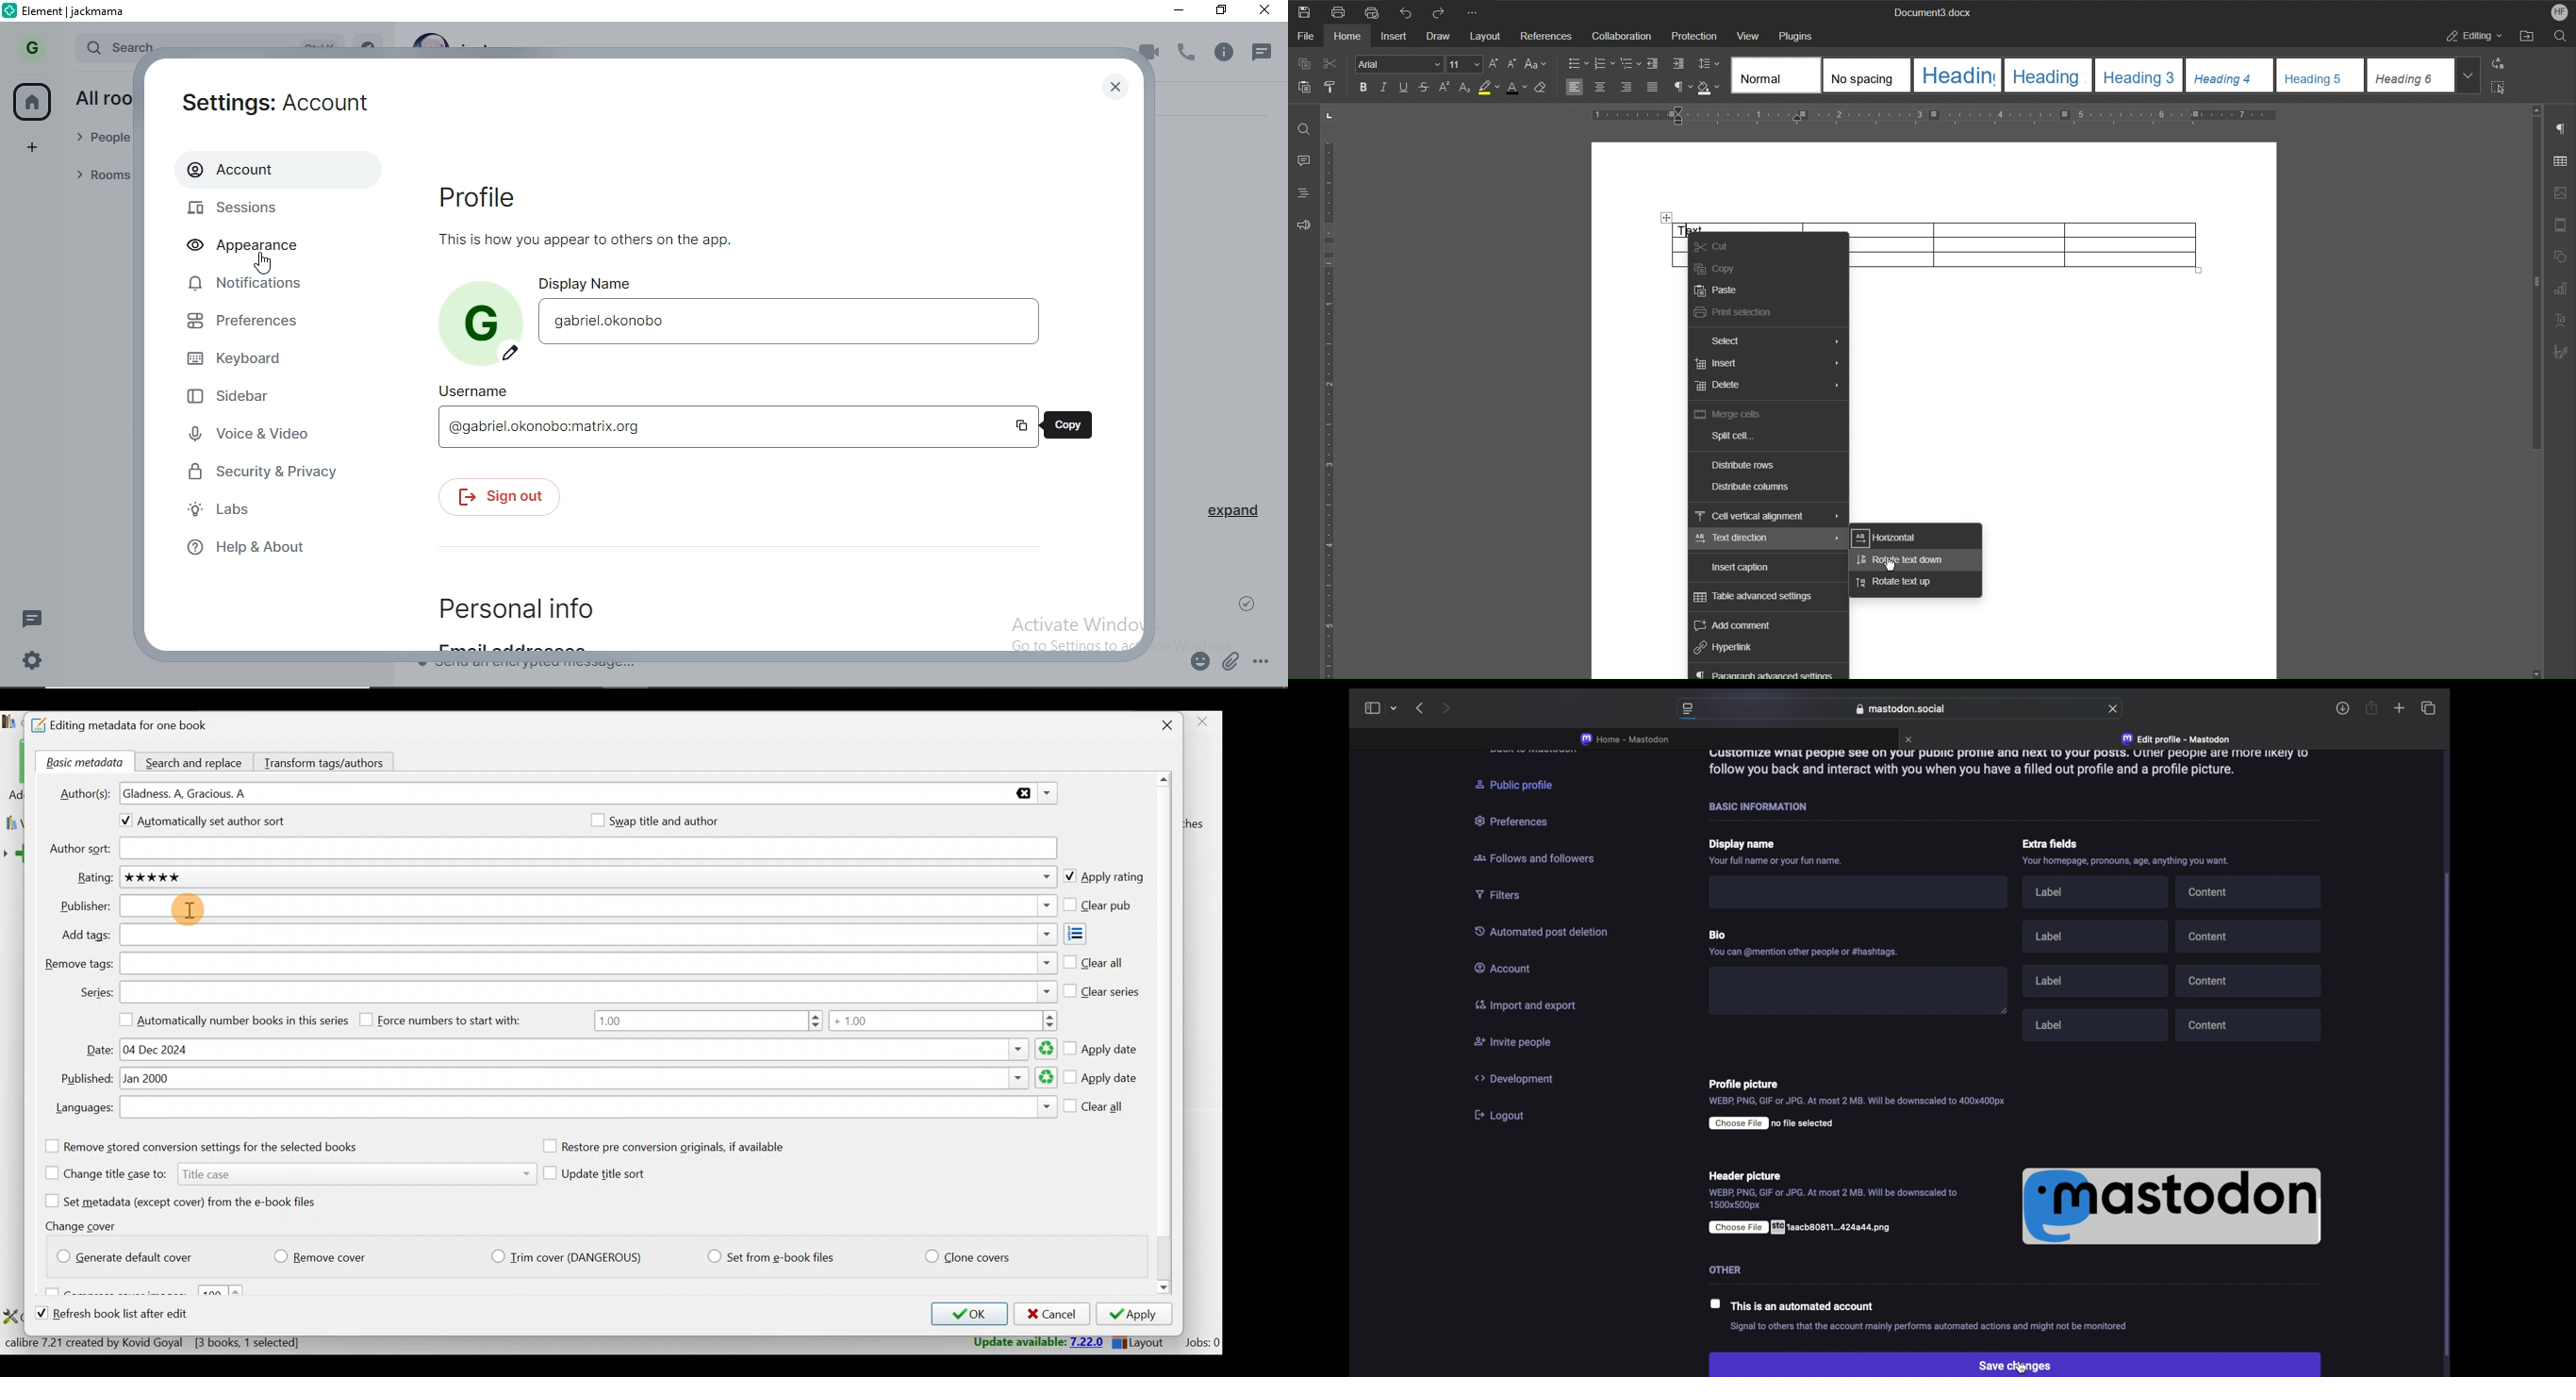 The width and height of the screenshot is (2576, 1400). I want to click on Clear pub, so click(1101, 906).